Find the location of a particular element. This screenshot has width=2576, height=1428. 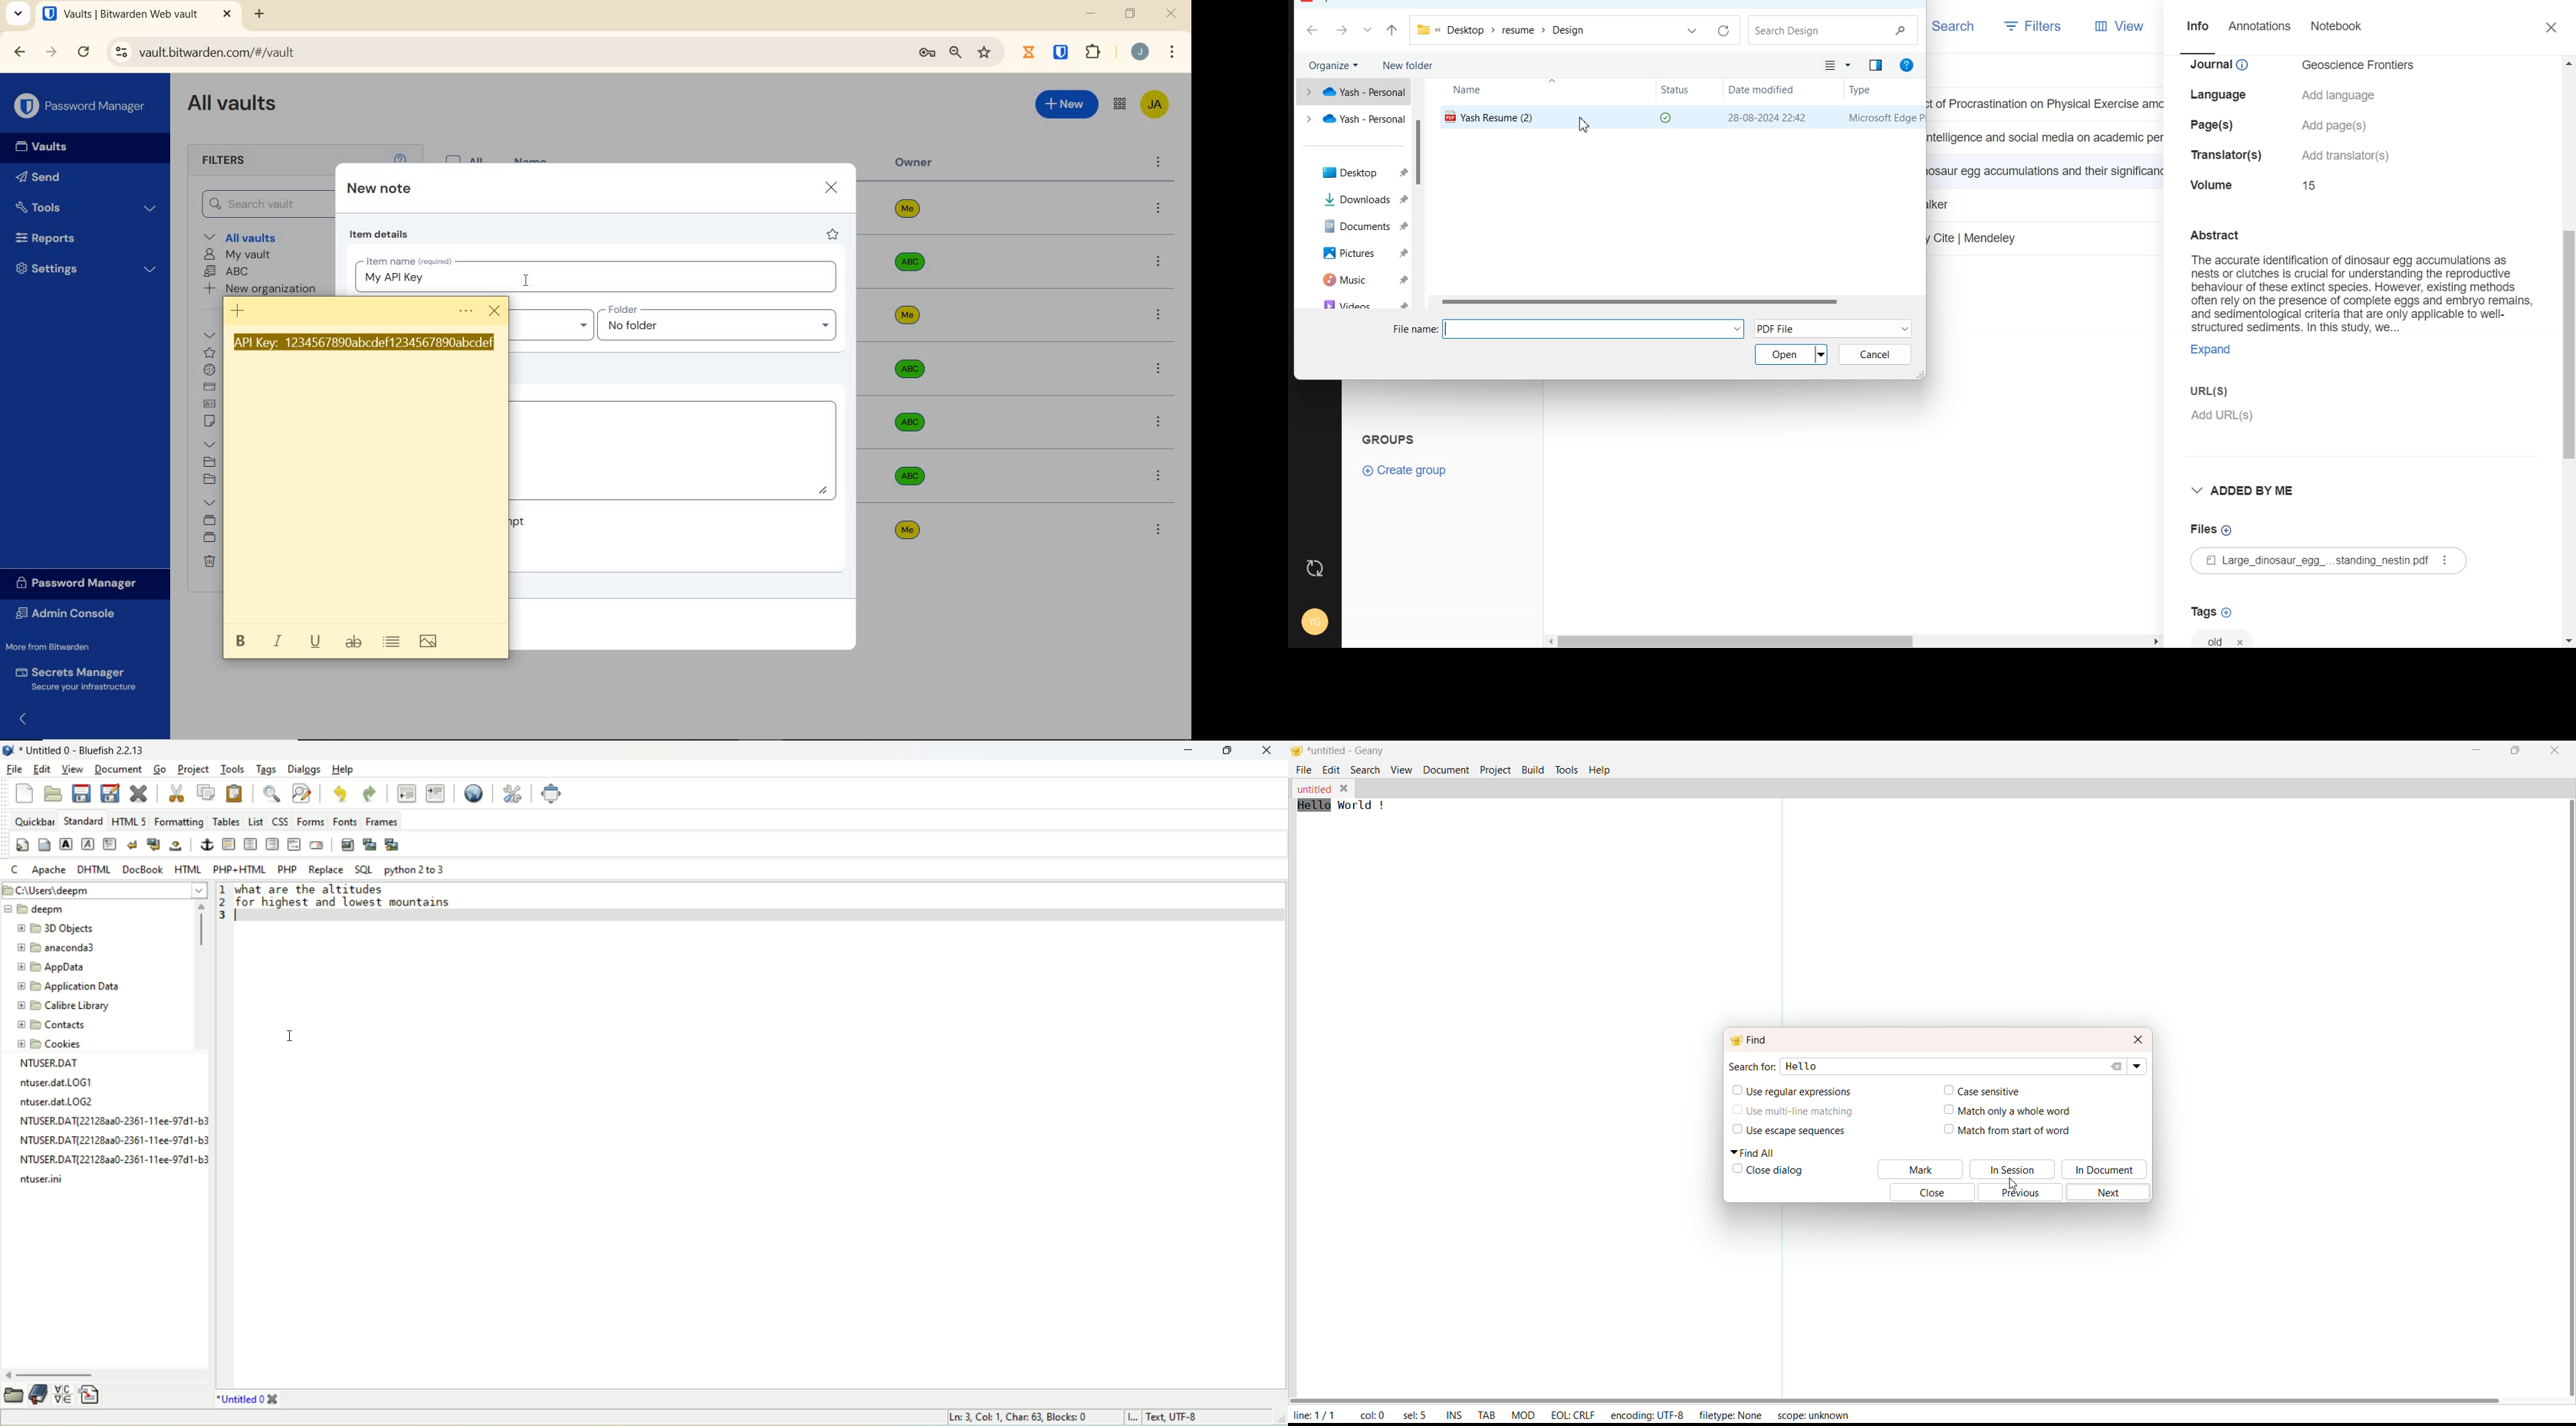

Tag is located at coordinates (2223, 637).